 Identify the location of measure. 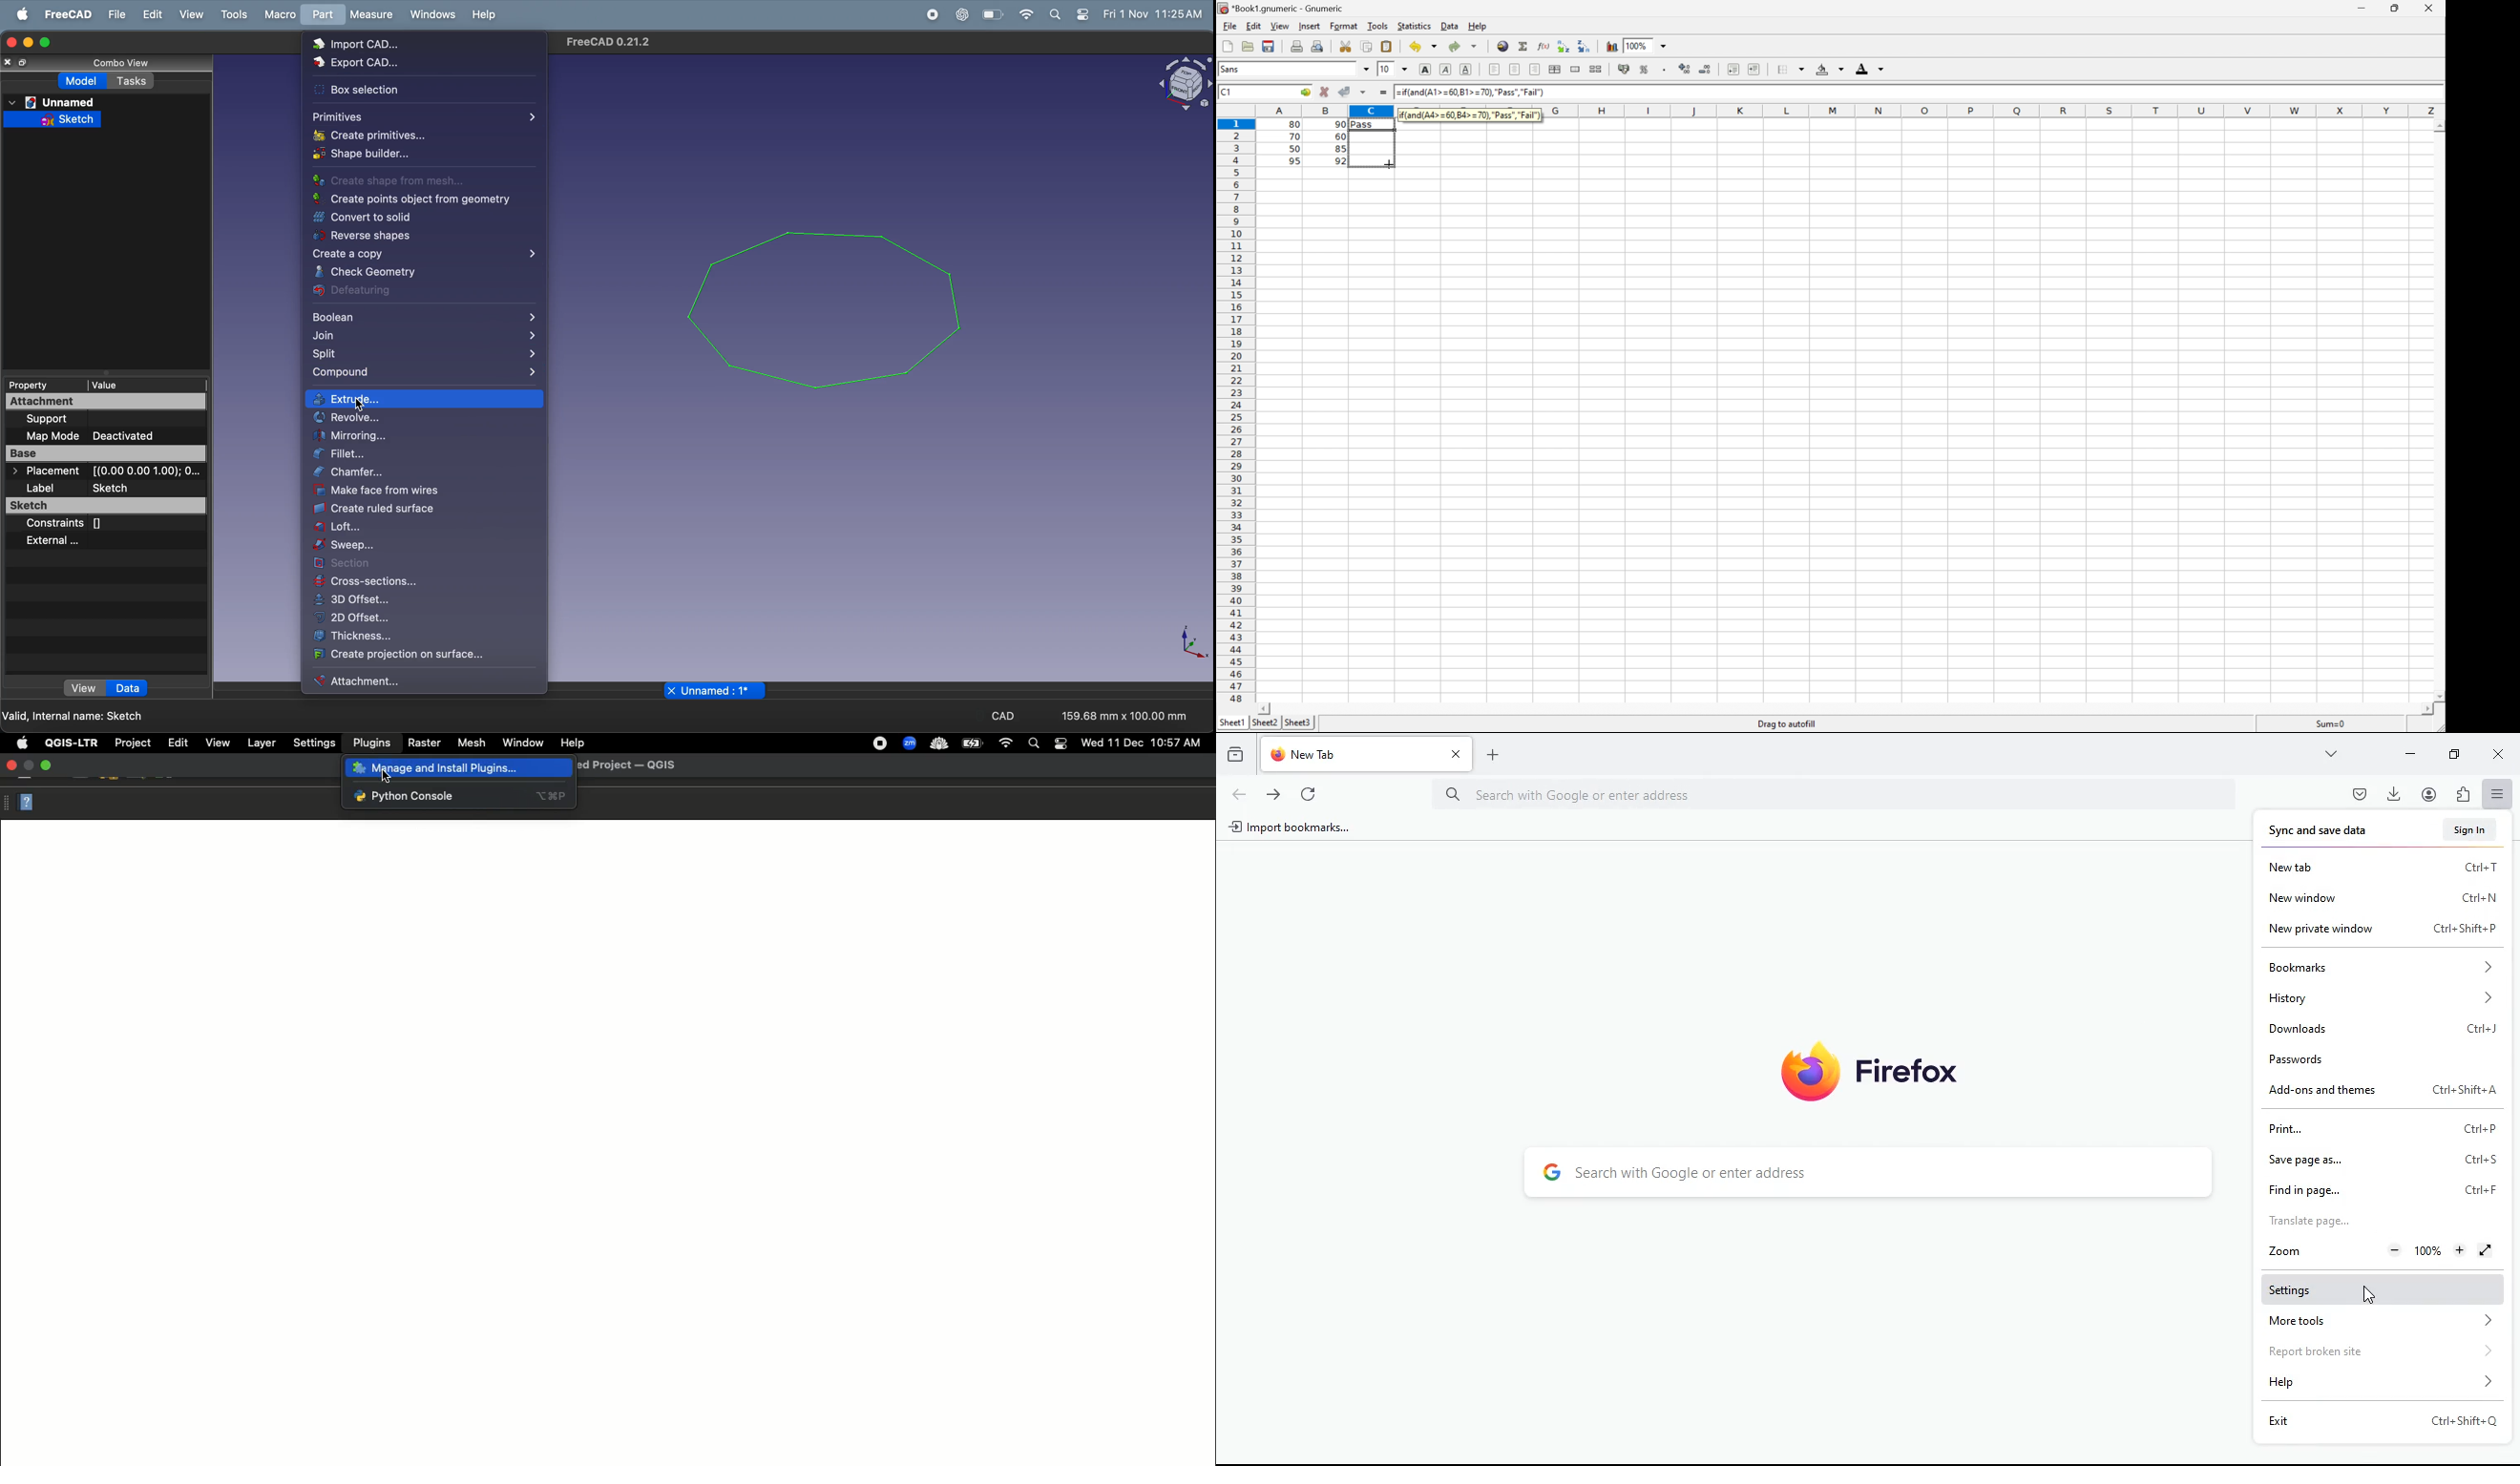
(371, 14).